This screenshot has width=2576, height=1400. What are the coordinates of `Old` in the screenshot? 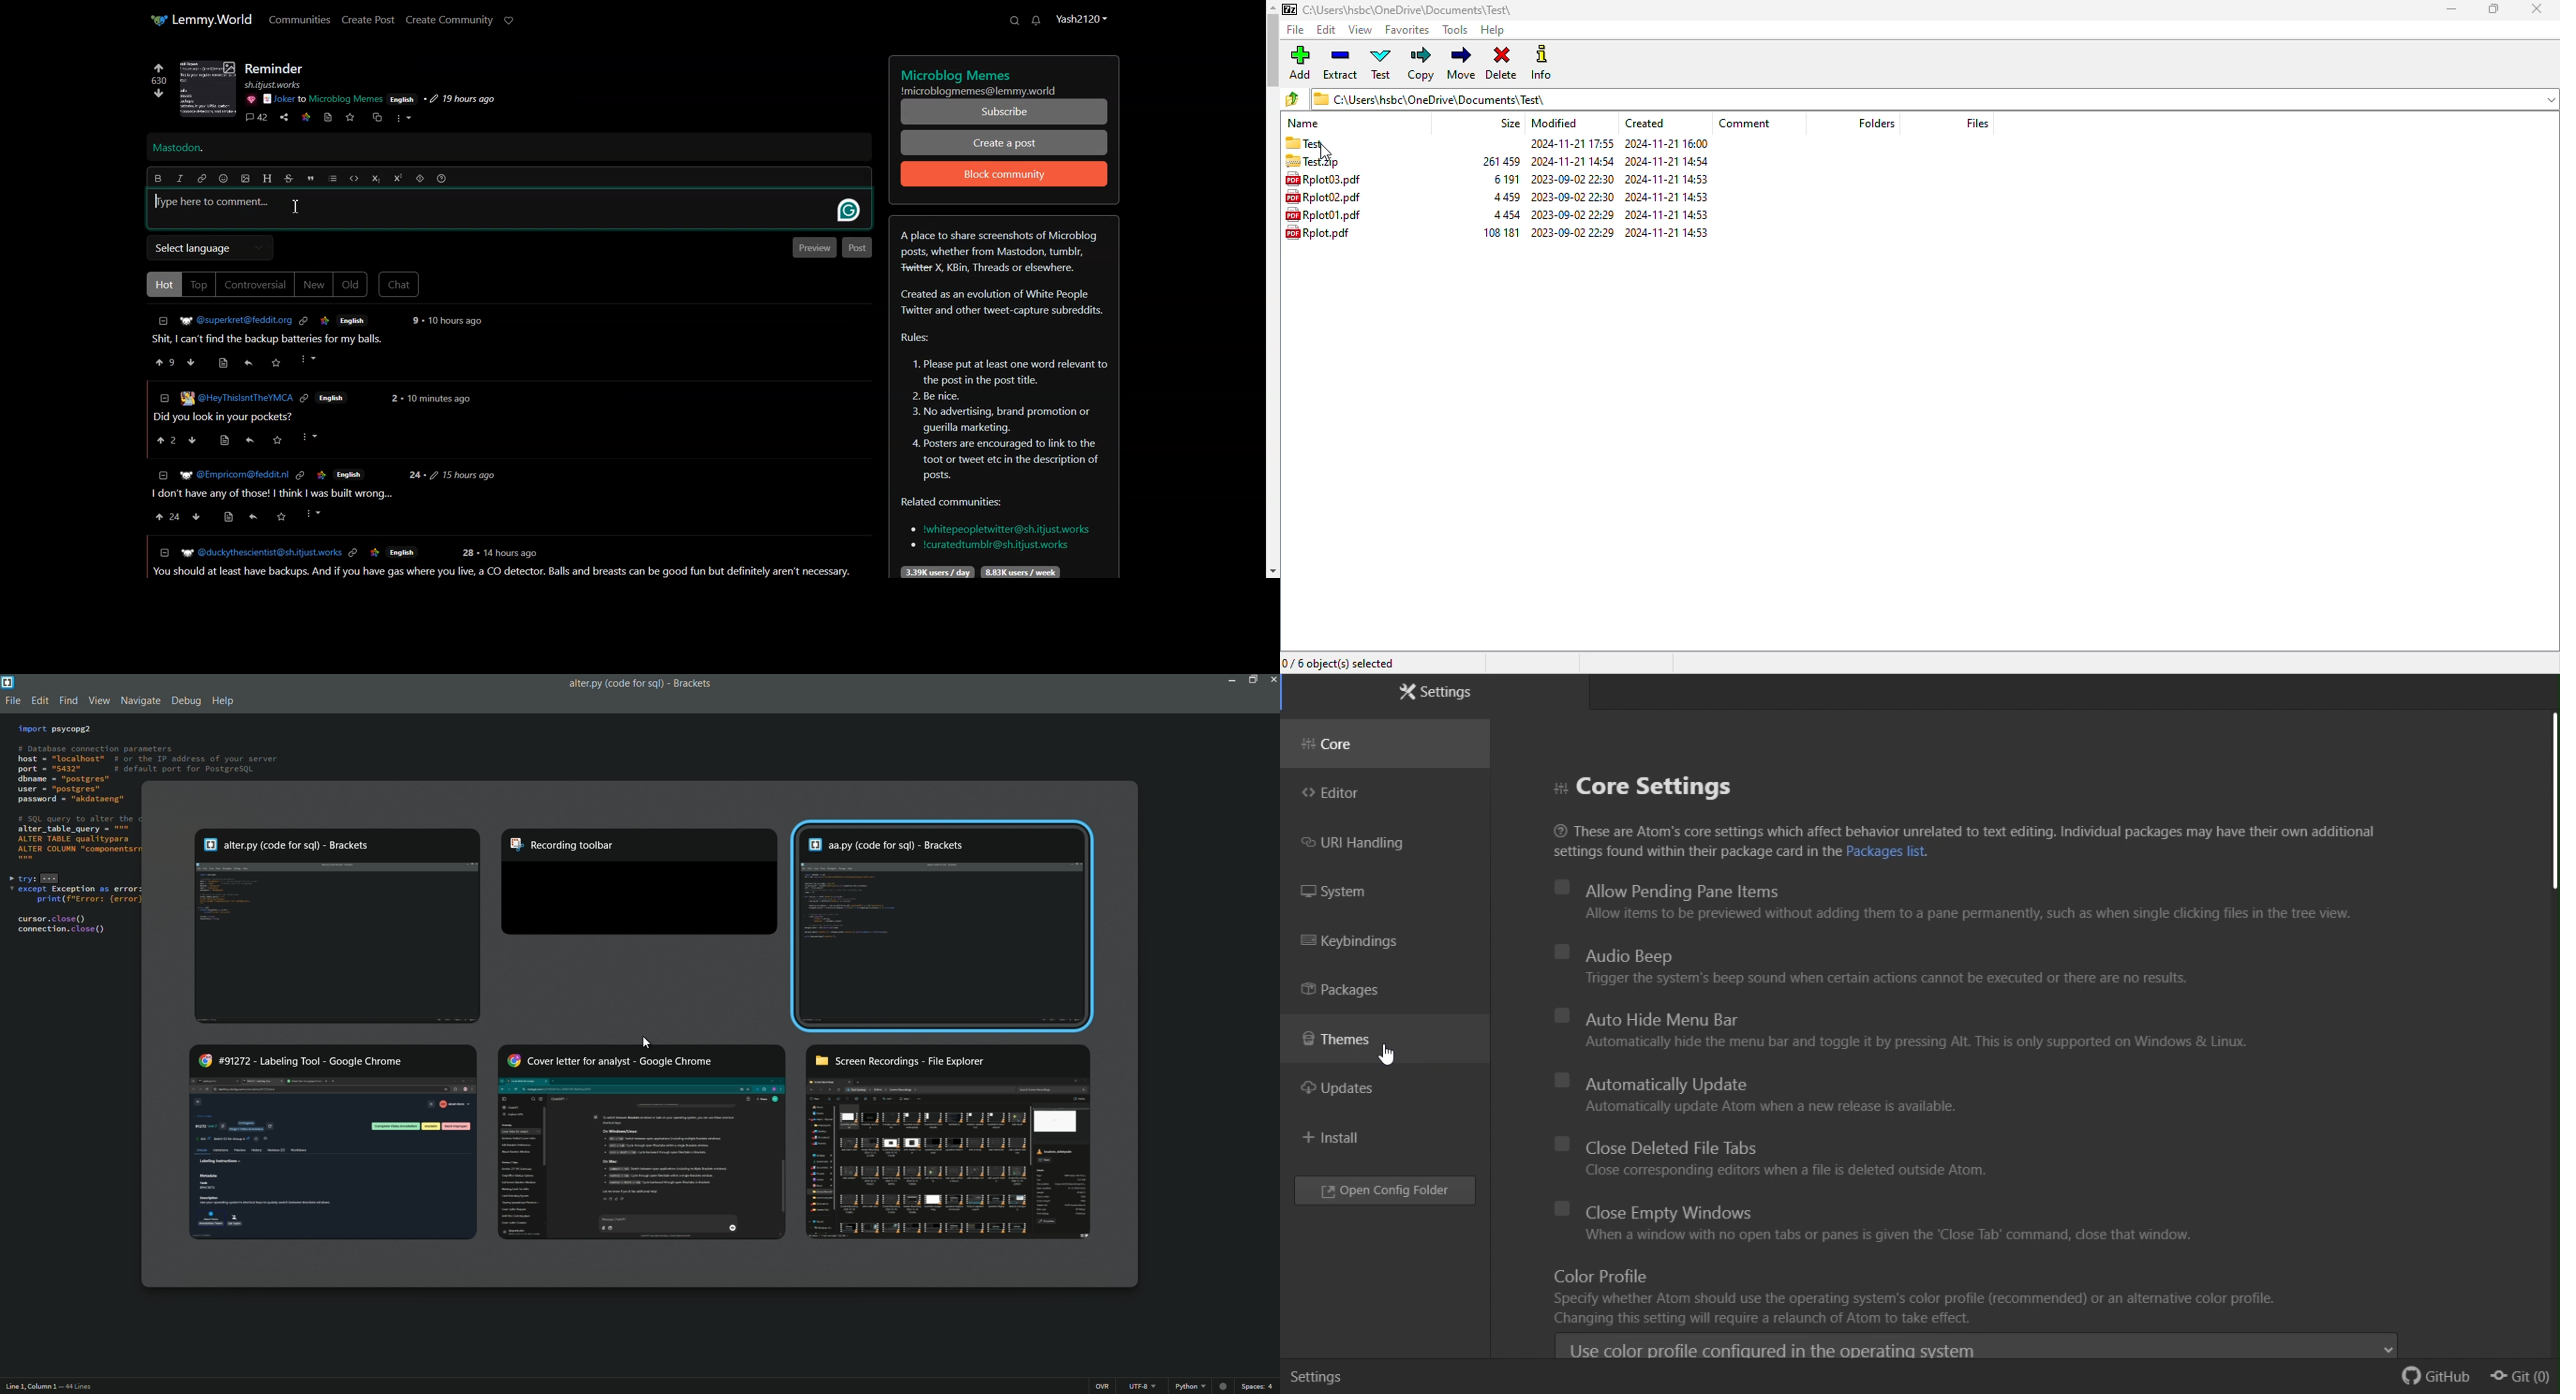 It's located at (351, 285).